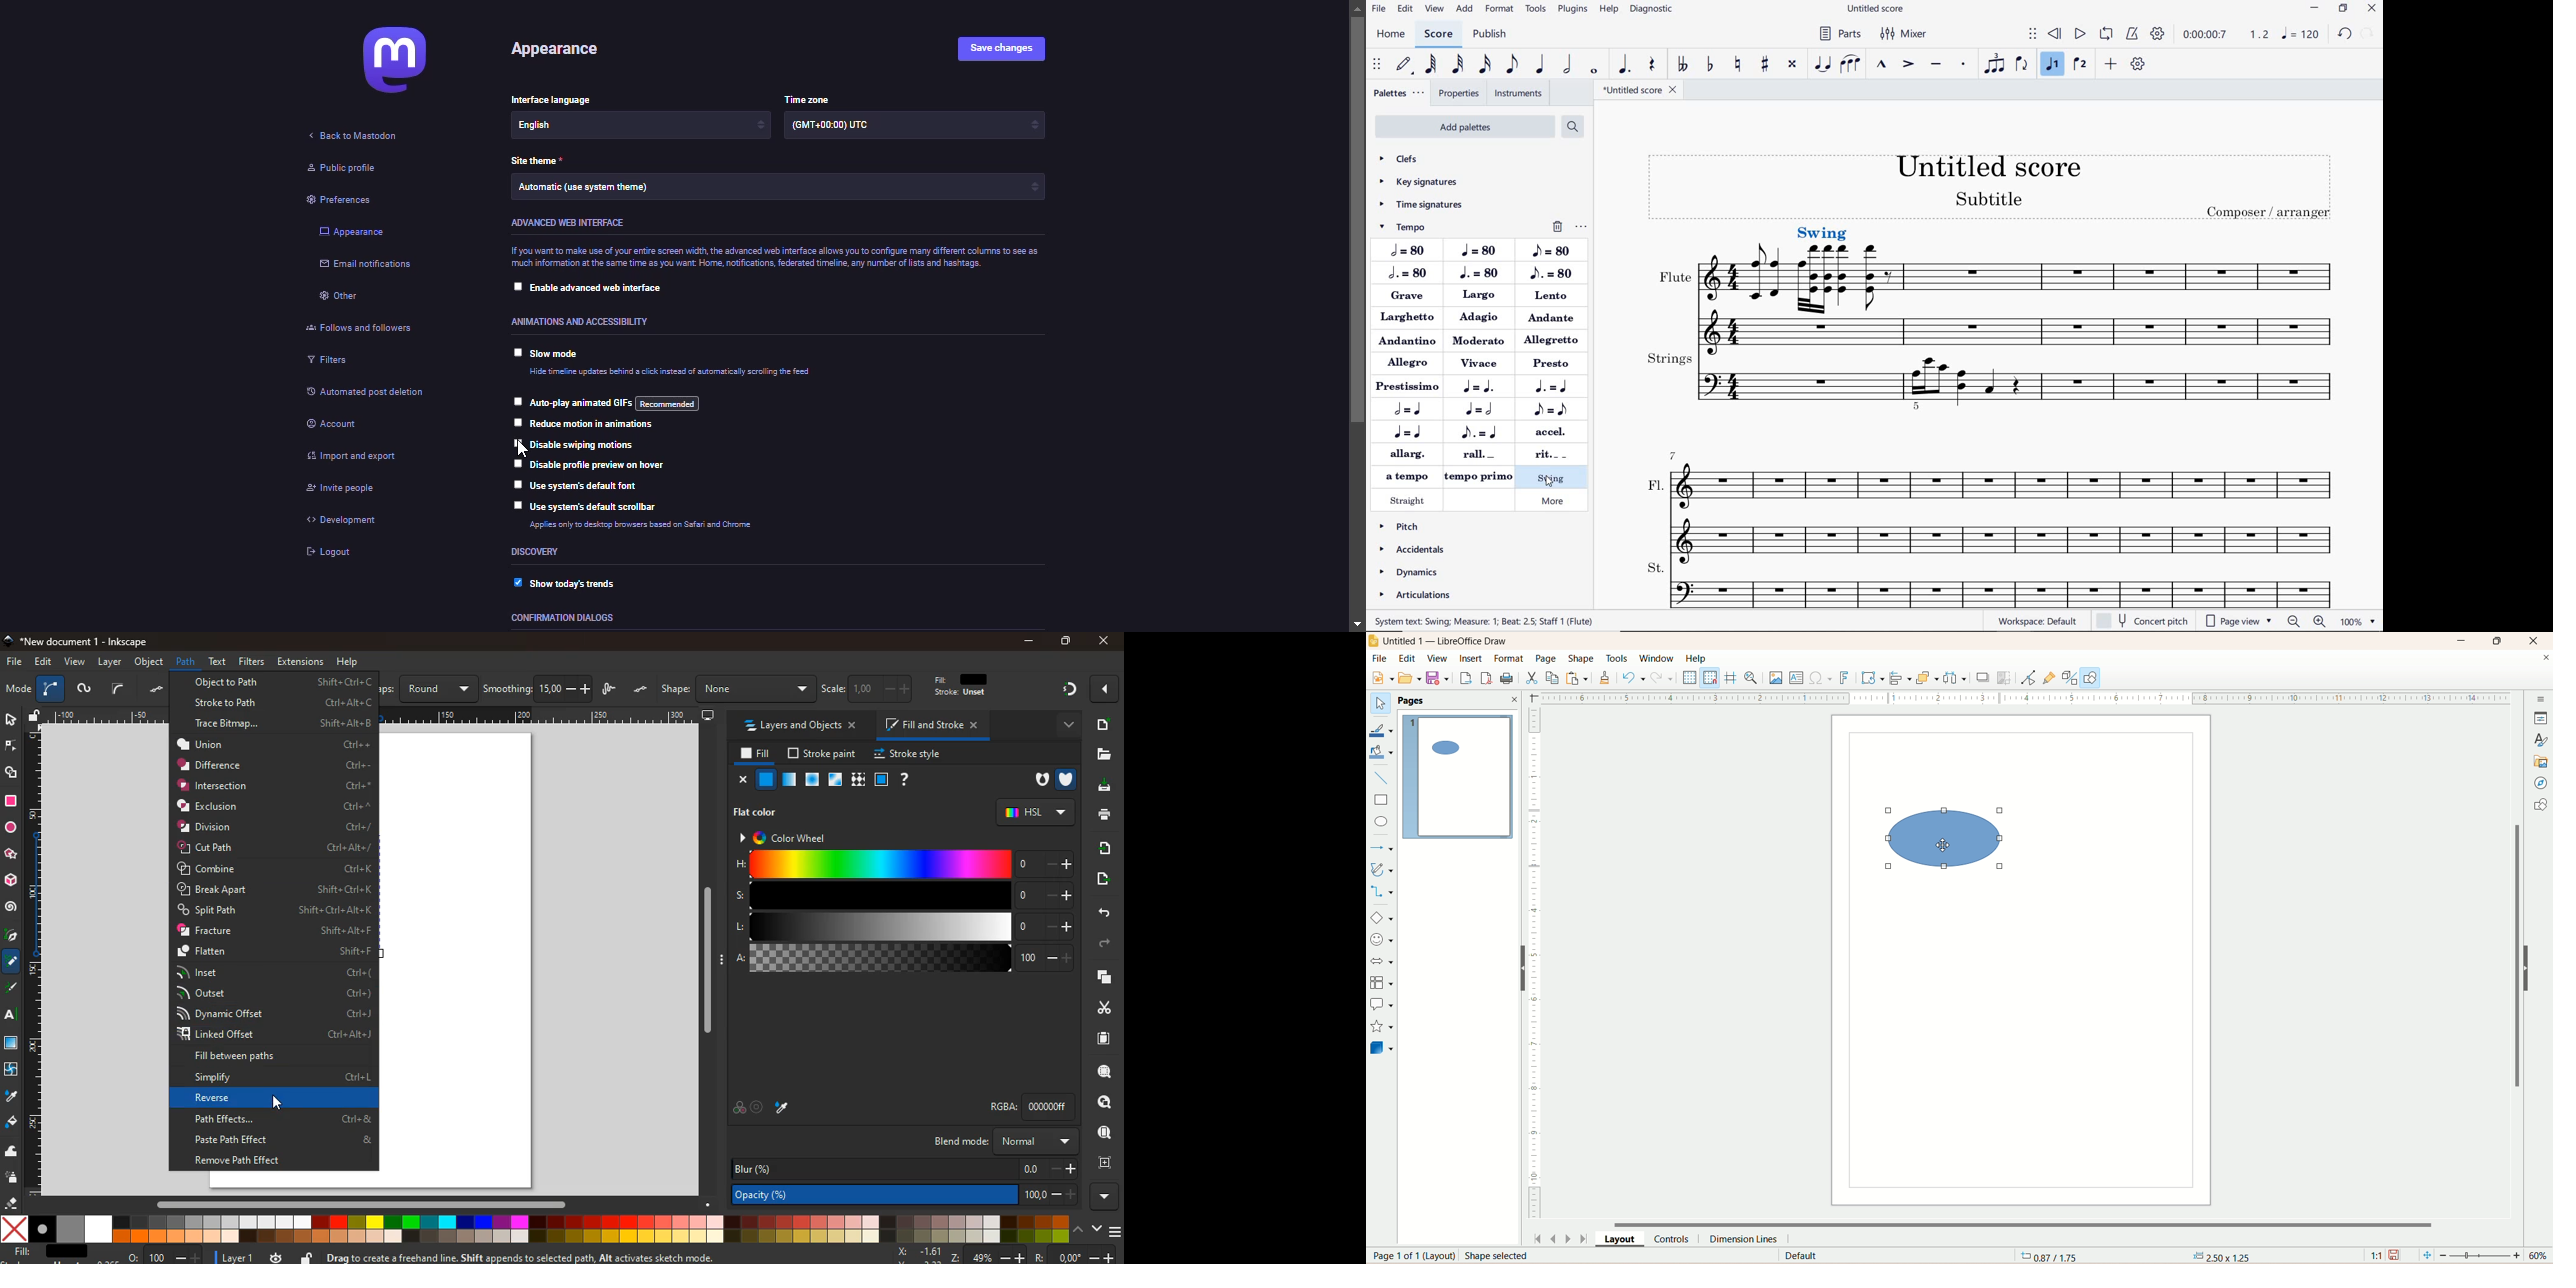 The image size is (2576, 1288). I want to click on email notifications, so click(367, 265).